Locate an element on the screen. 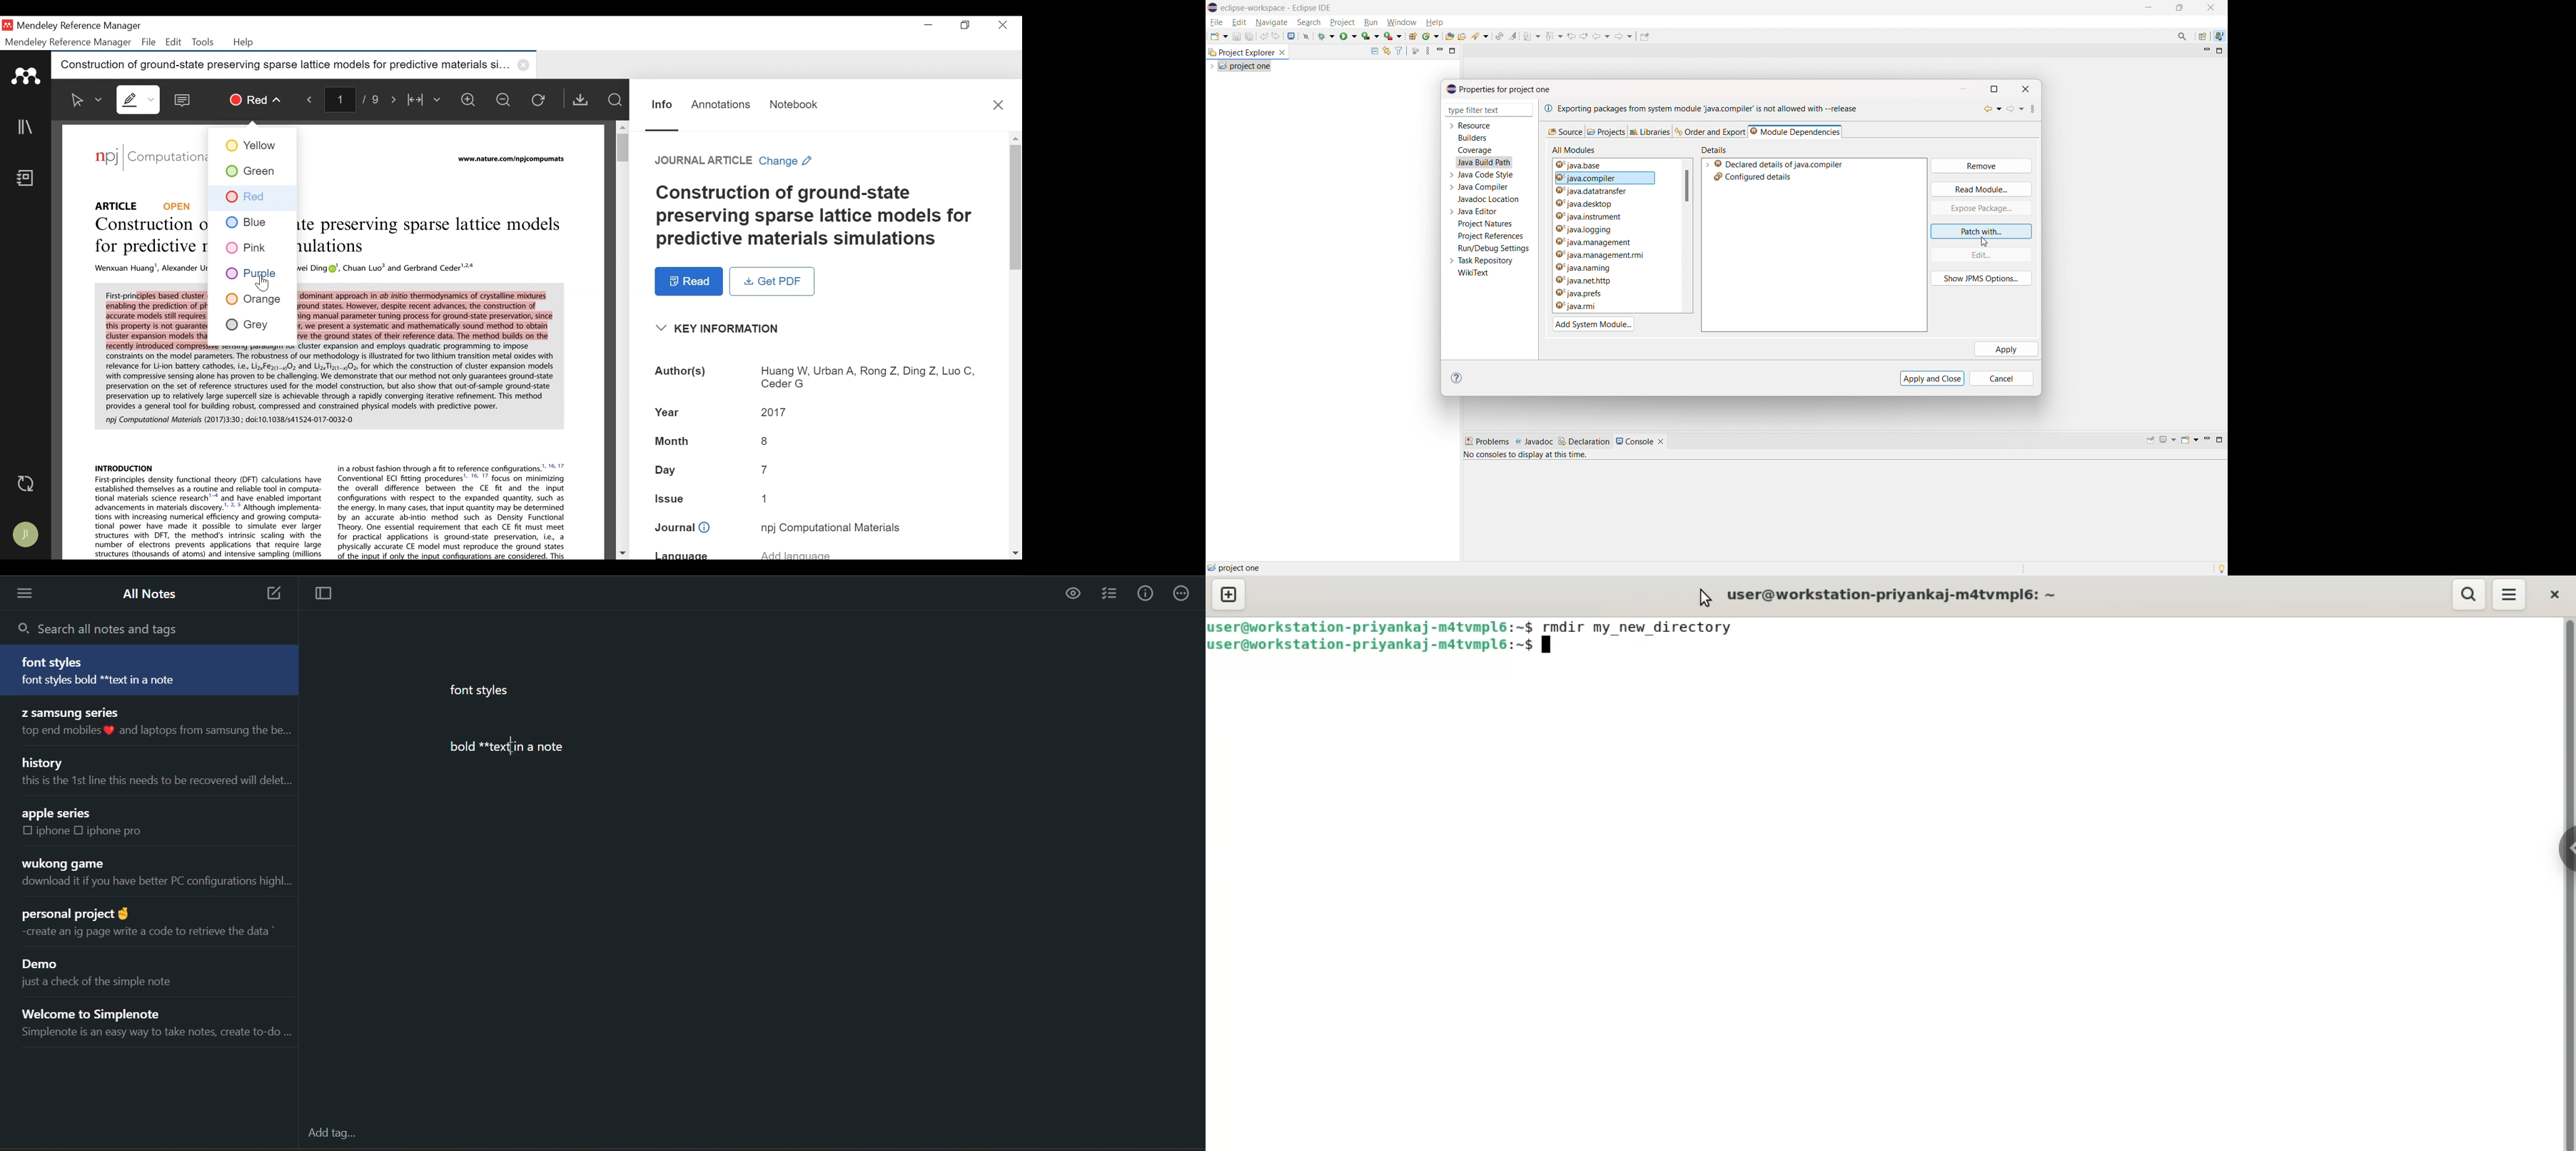 Image resolution: width=2576 pixels, height=1176 pixels. java.rmi is located at coordinates (1596, 306).